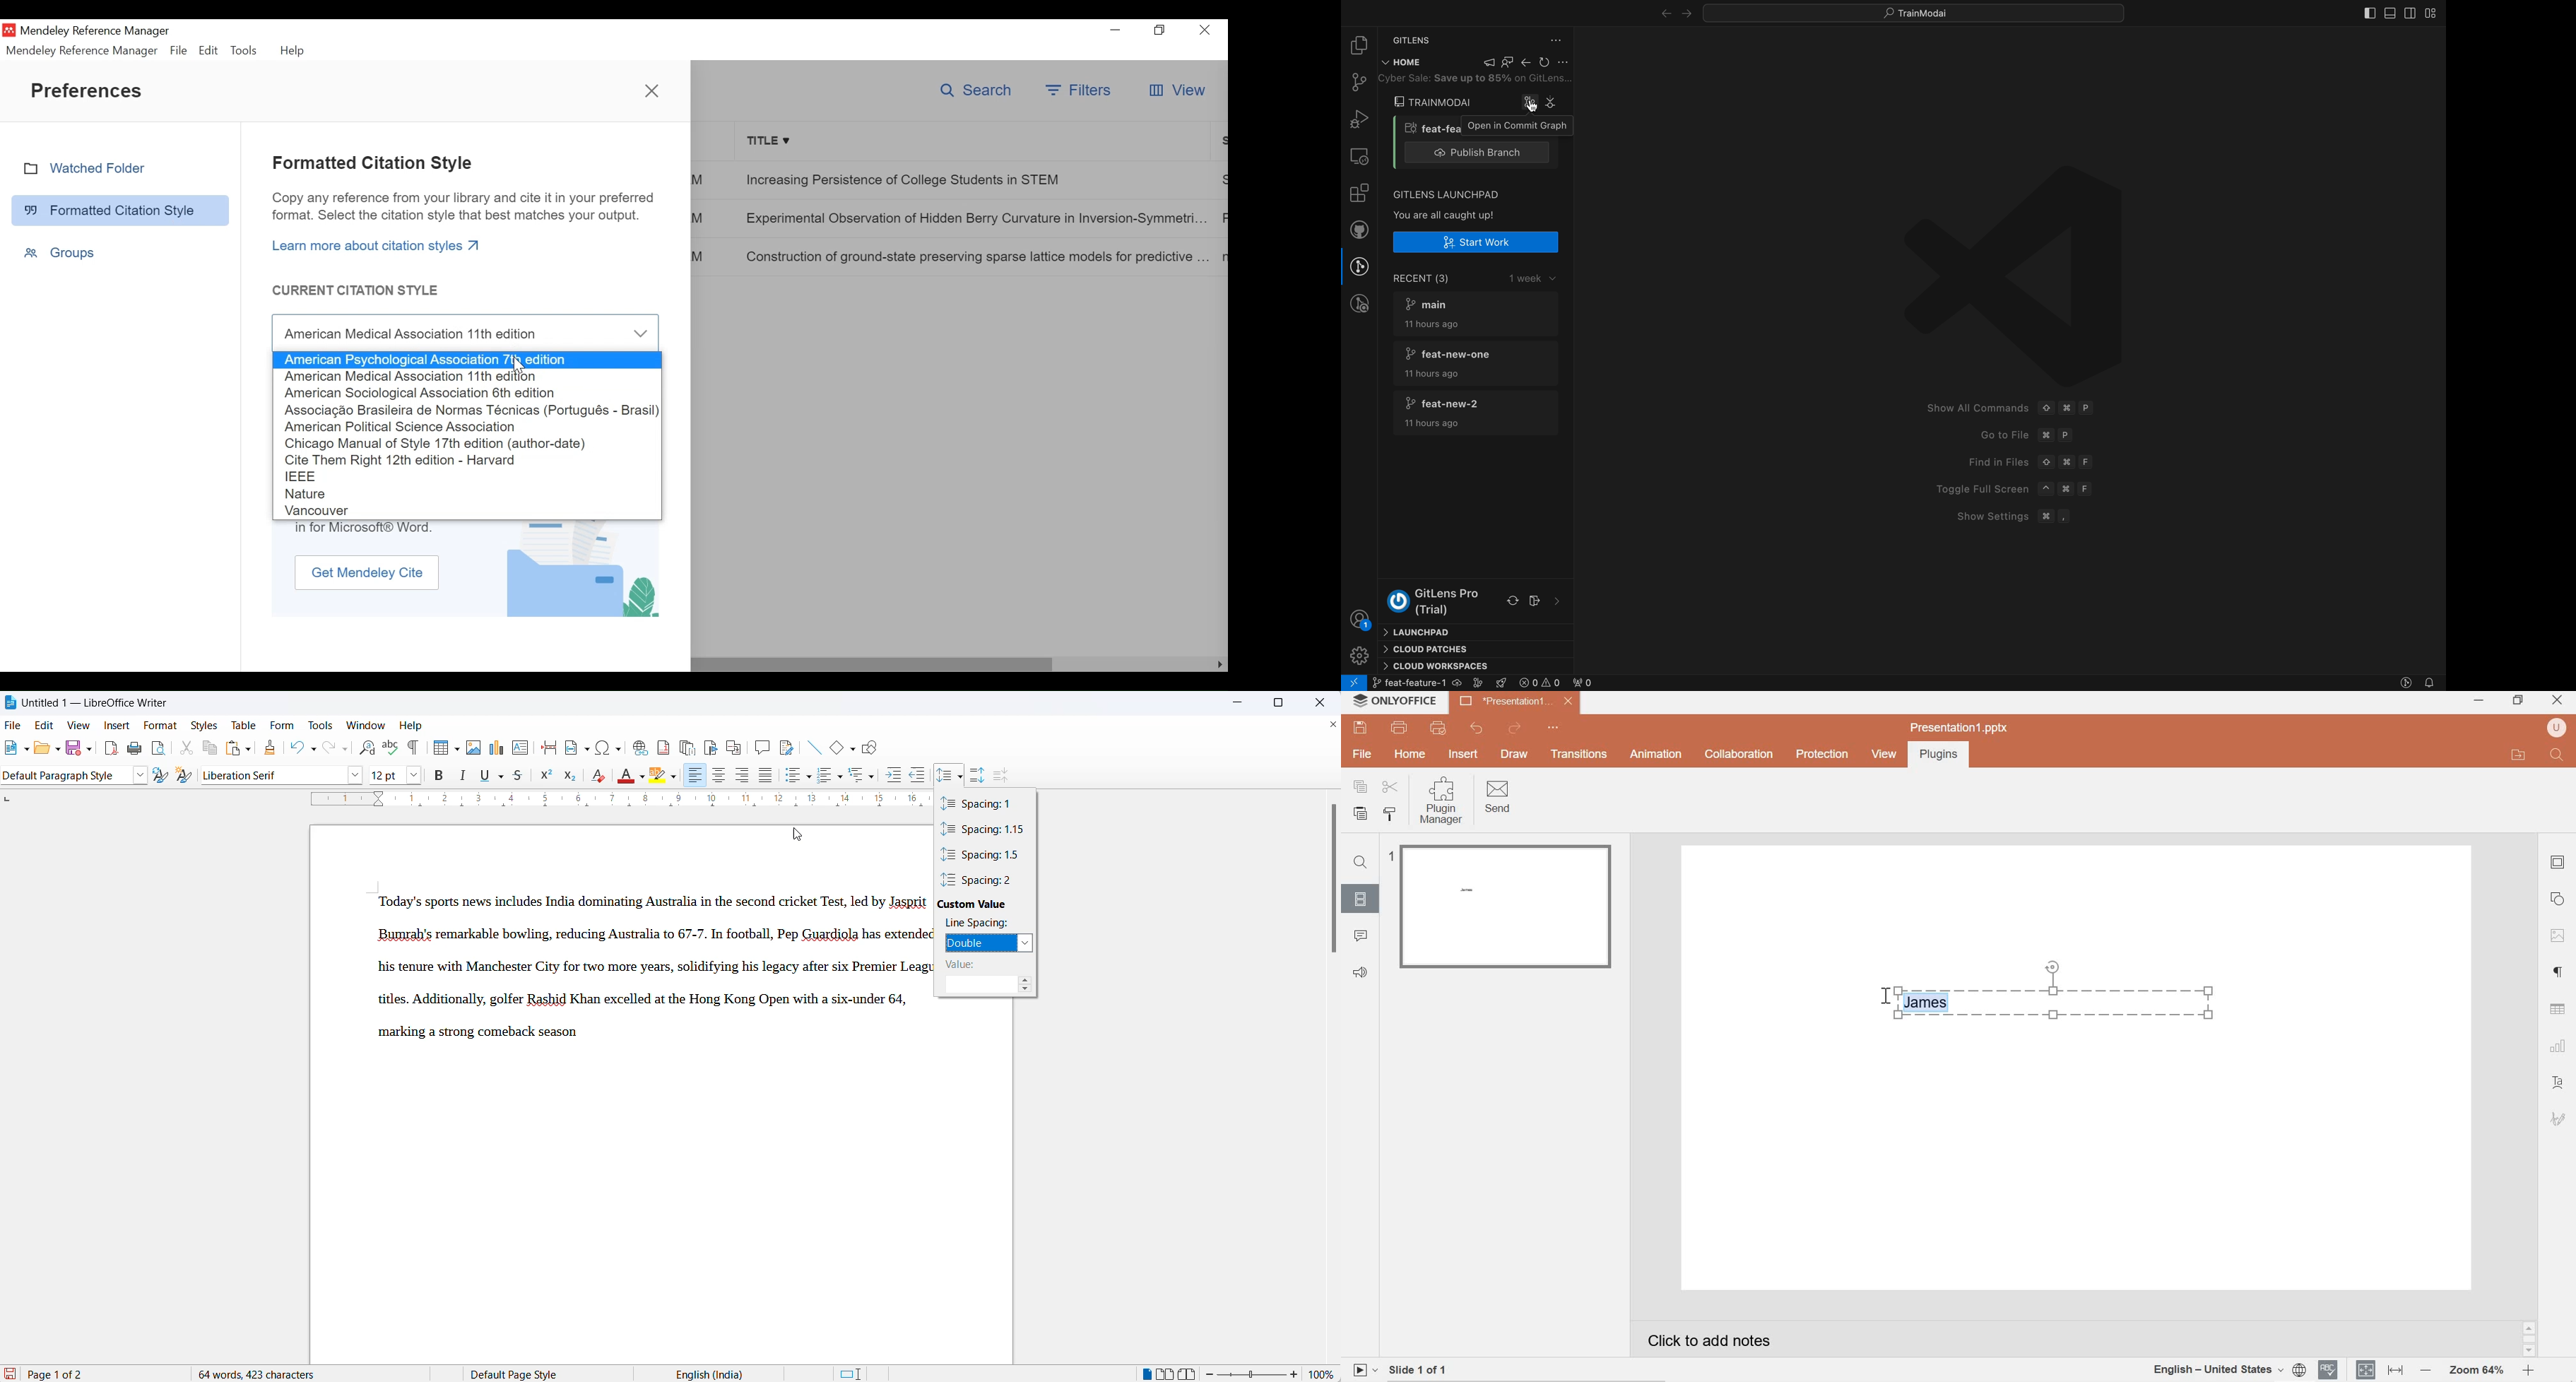 The image size is (2576, 1400). I want to click on current page, so click(69, 1374).